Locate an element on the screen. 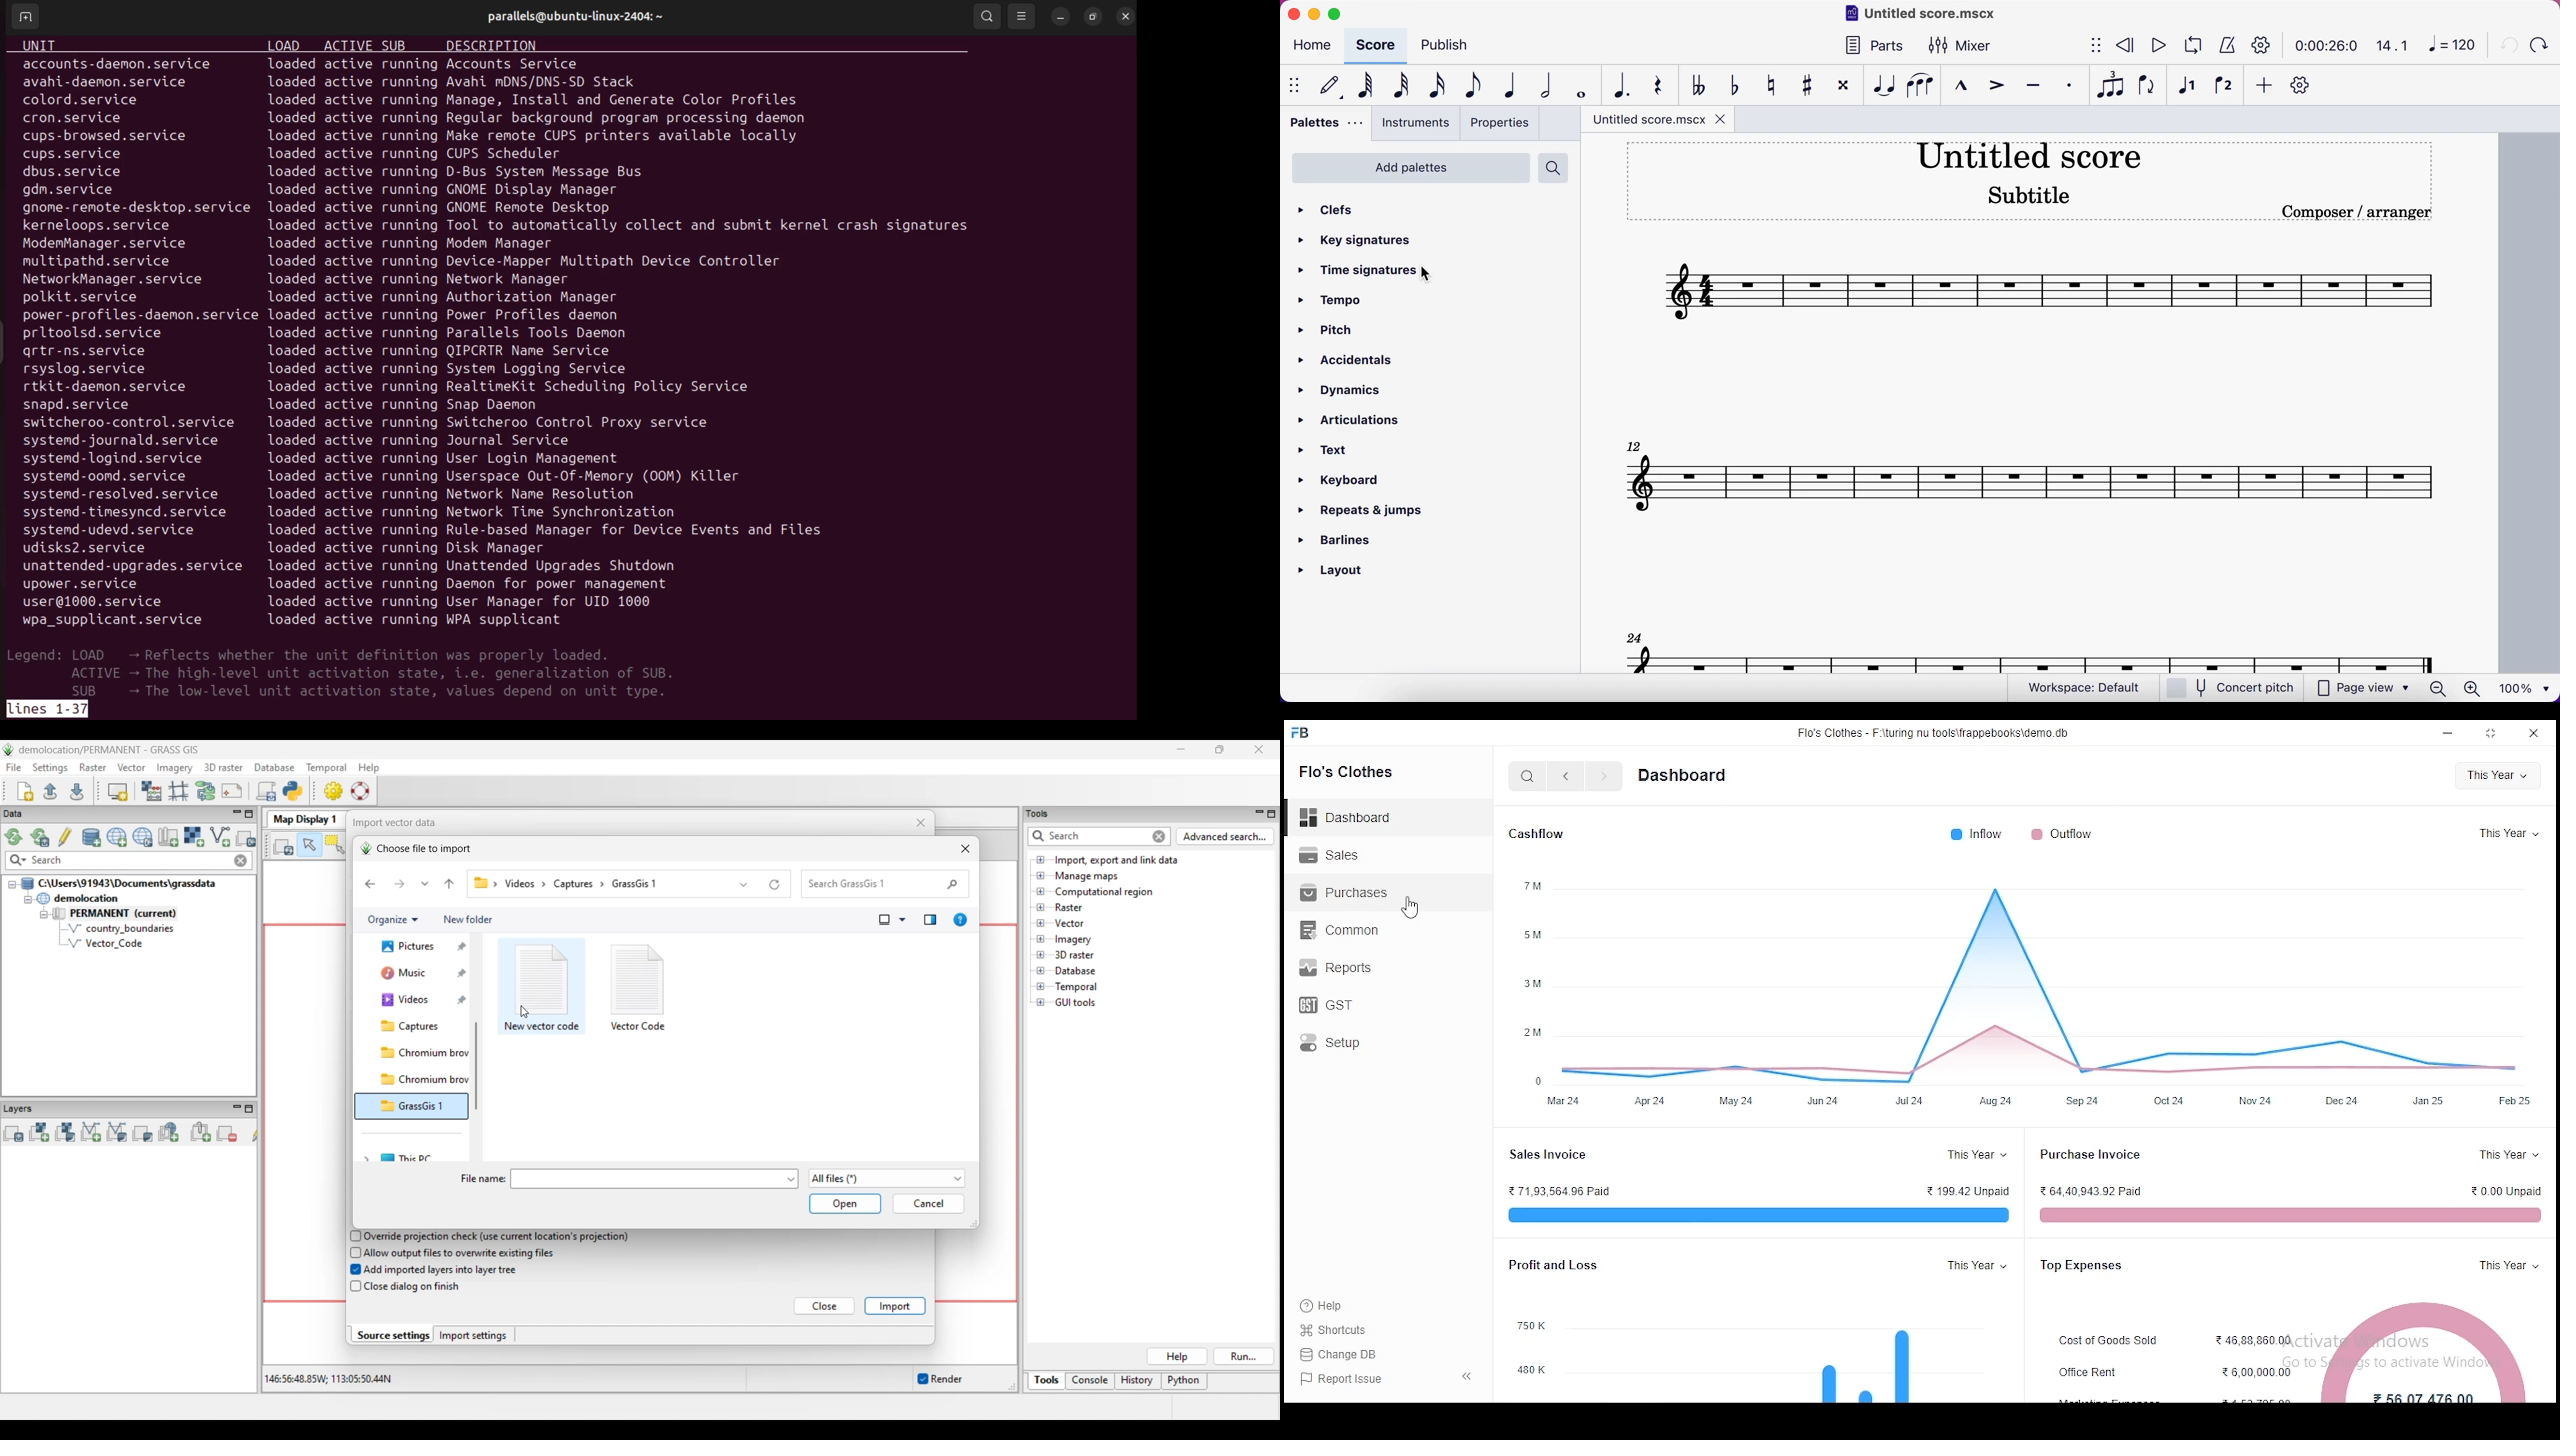  6,00,000.00 is located at coordinates (2259, 1372).